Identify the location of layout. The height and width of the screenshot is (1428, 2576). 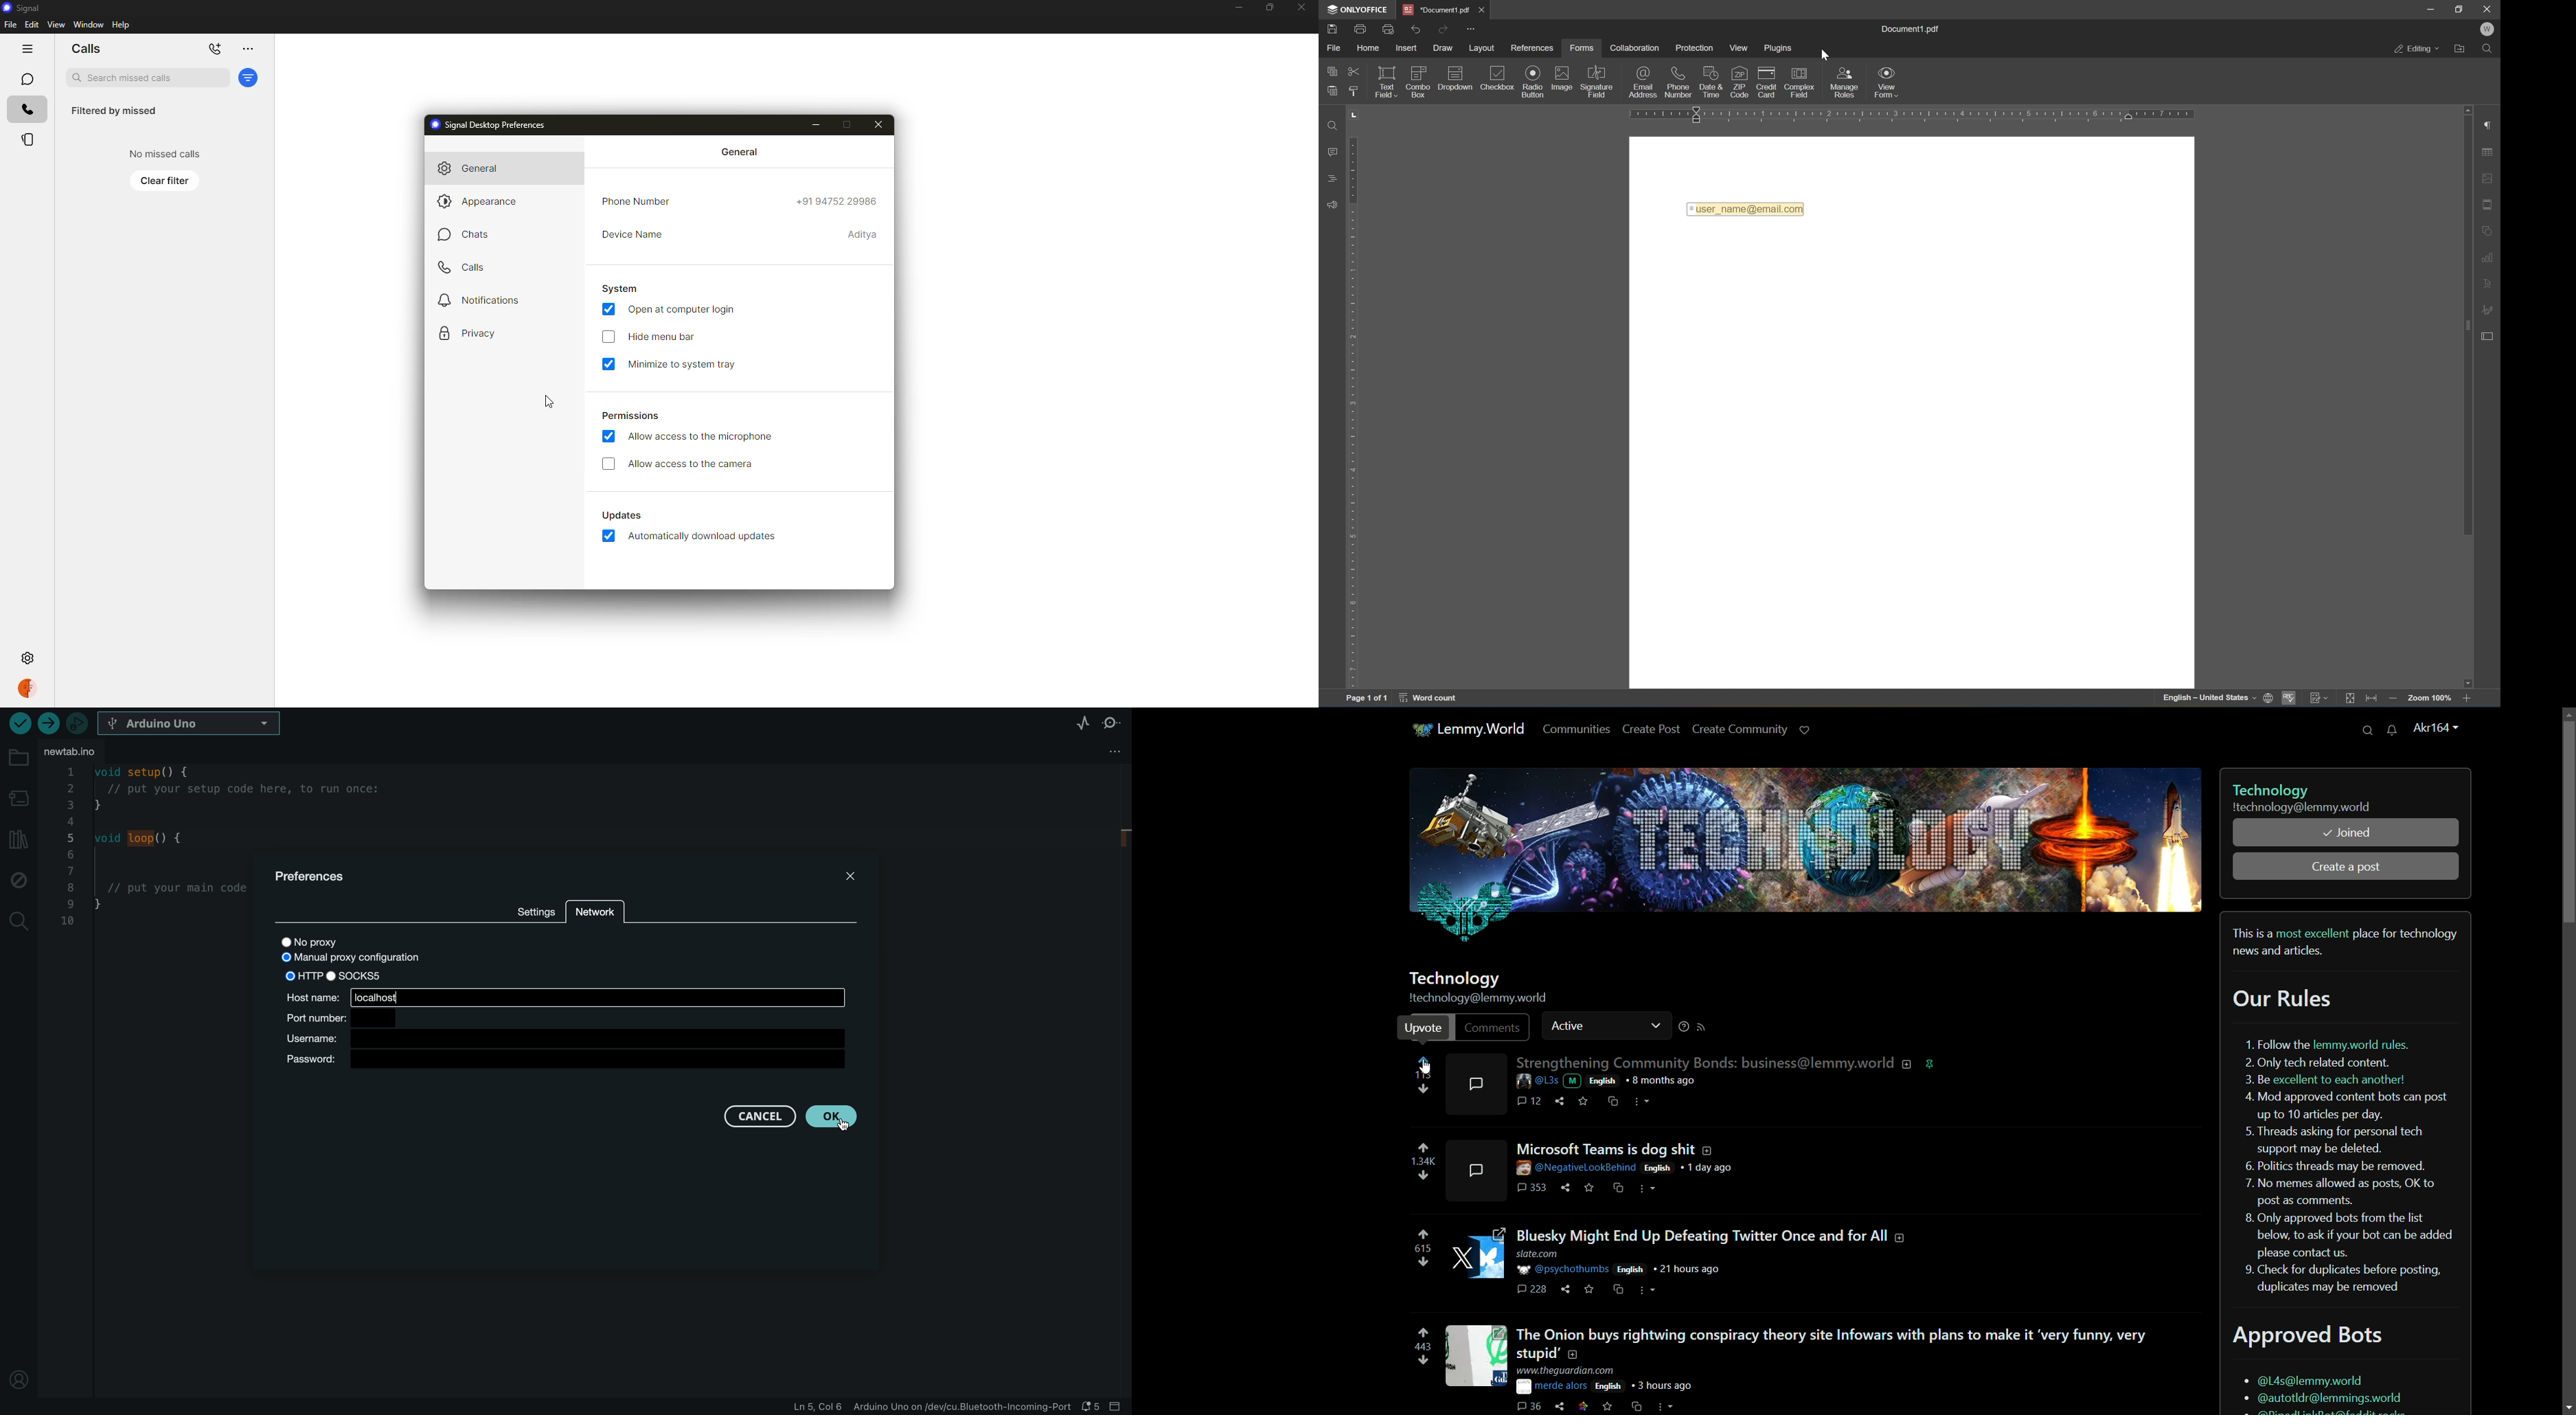
(1481, 49).